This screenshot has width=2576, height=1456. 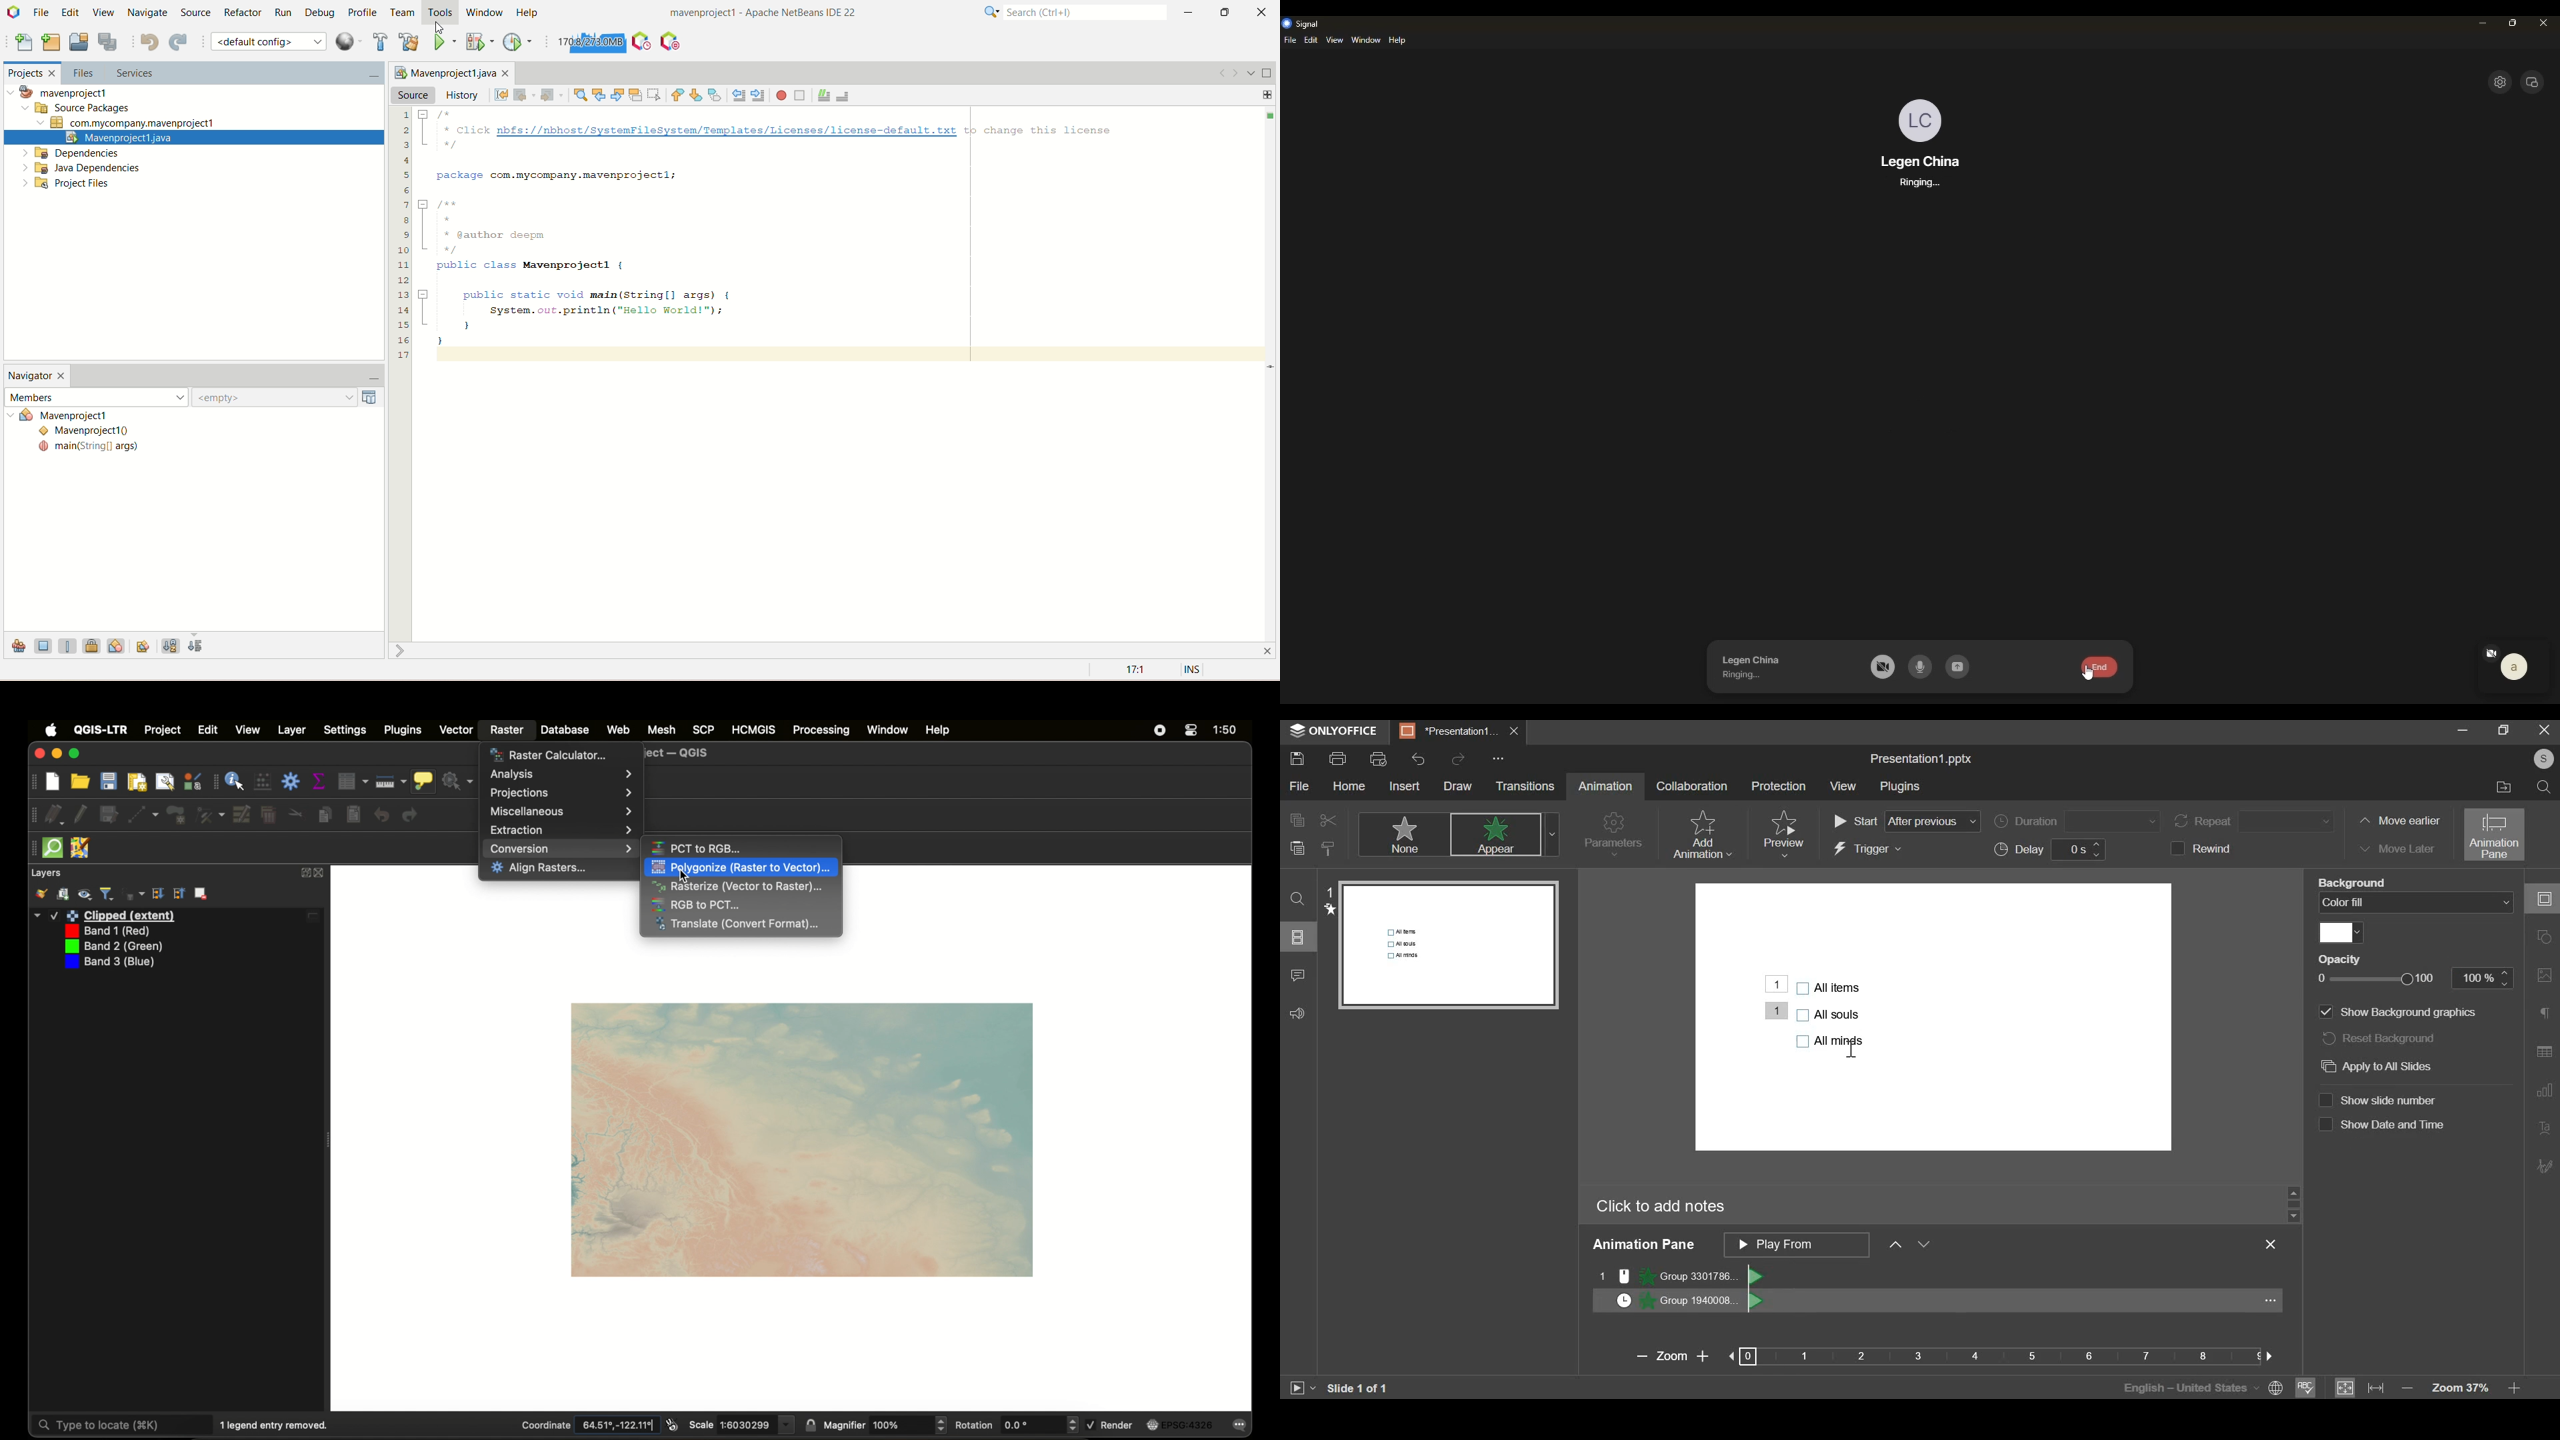 What do you see at coordinates (1777, 786) in the screenshot?
I see `protection` at bounding box center [1777, 786].